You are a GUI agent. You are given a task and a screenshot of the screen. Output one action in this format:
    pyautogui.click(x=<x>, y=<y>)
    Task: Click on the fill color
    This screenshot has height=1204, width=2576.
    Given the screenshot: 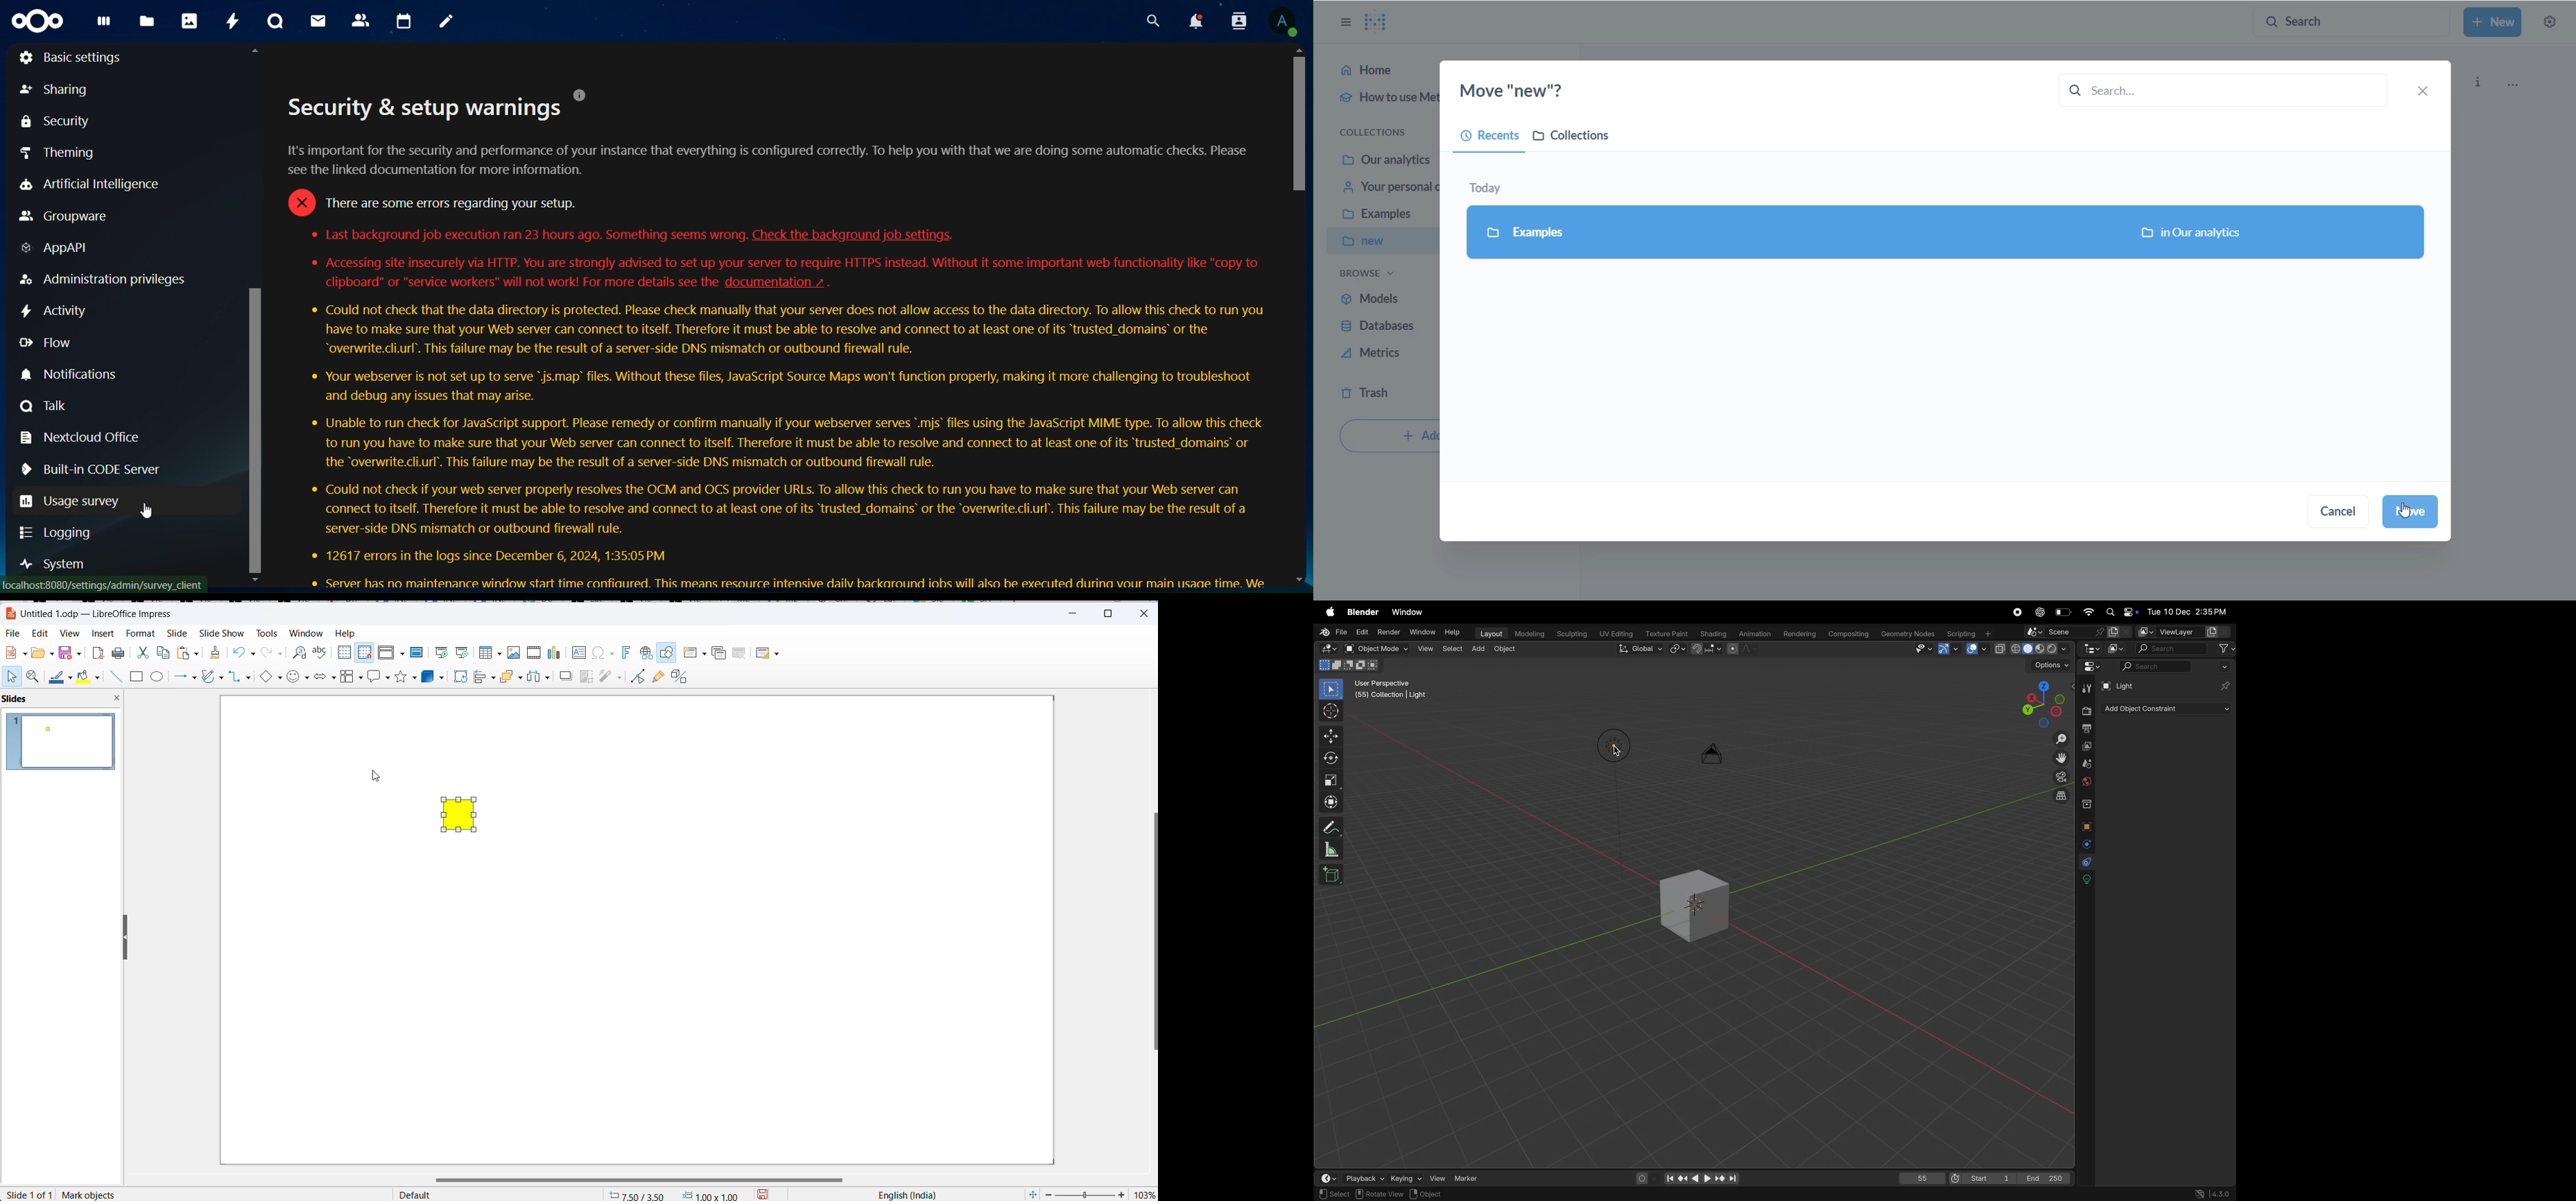 What is the action you would take?
    pyautogui.click(x=85, y=677)
    